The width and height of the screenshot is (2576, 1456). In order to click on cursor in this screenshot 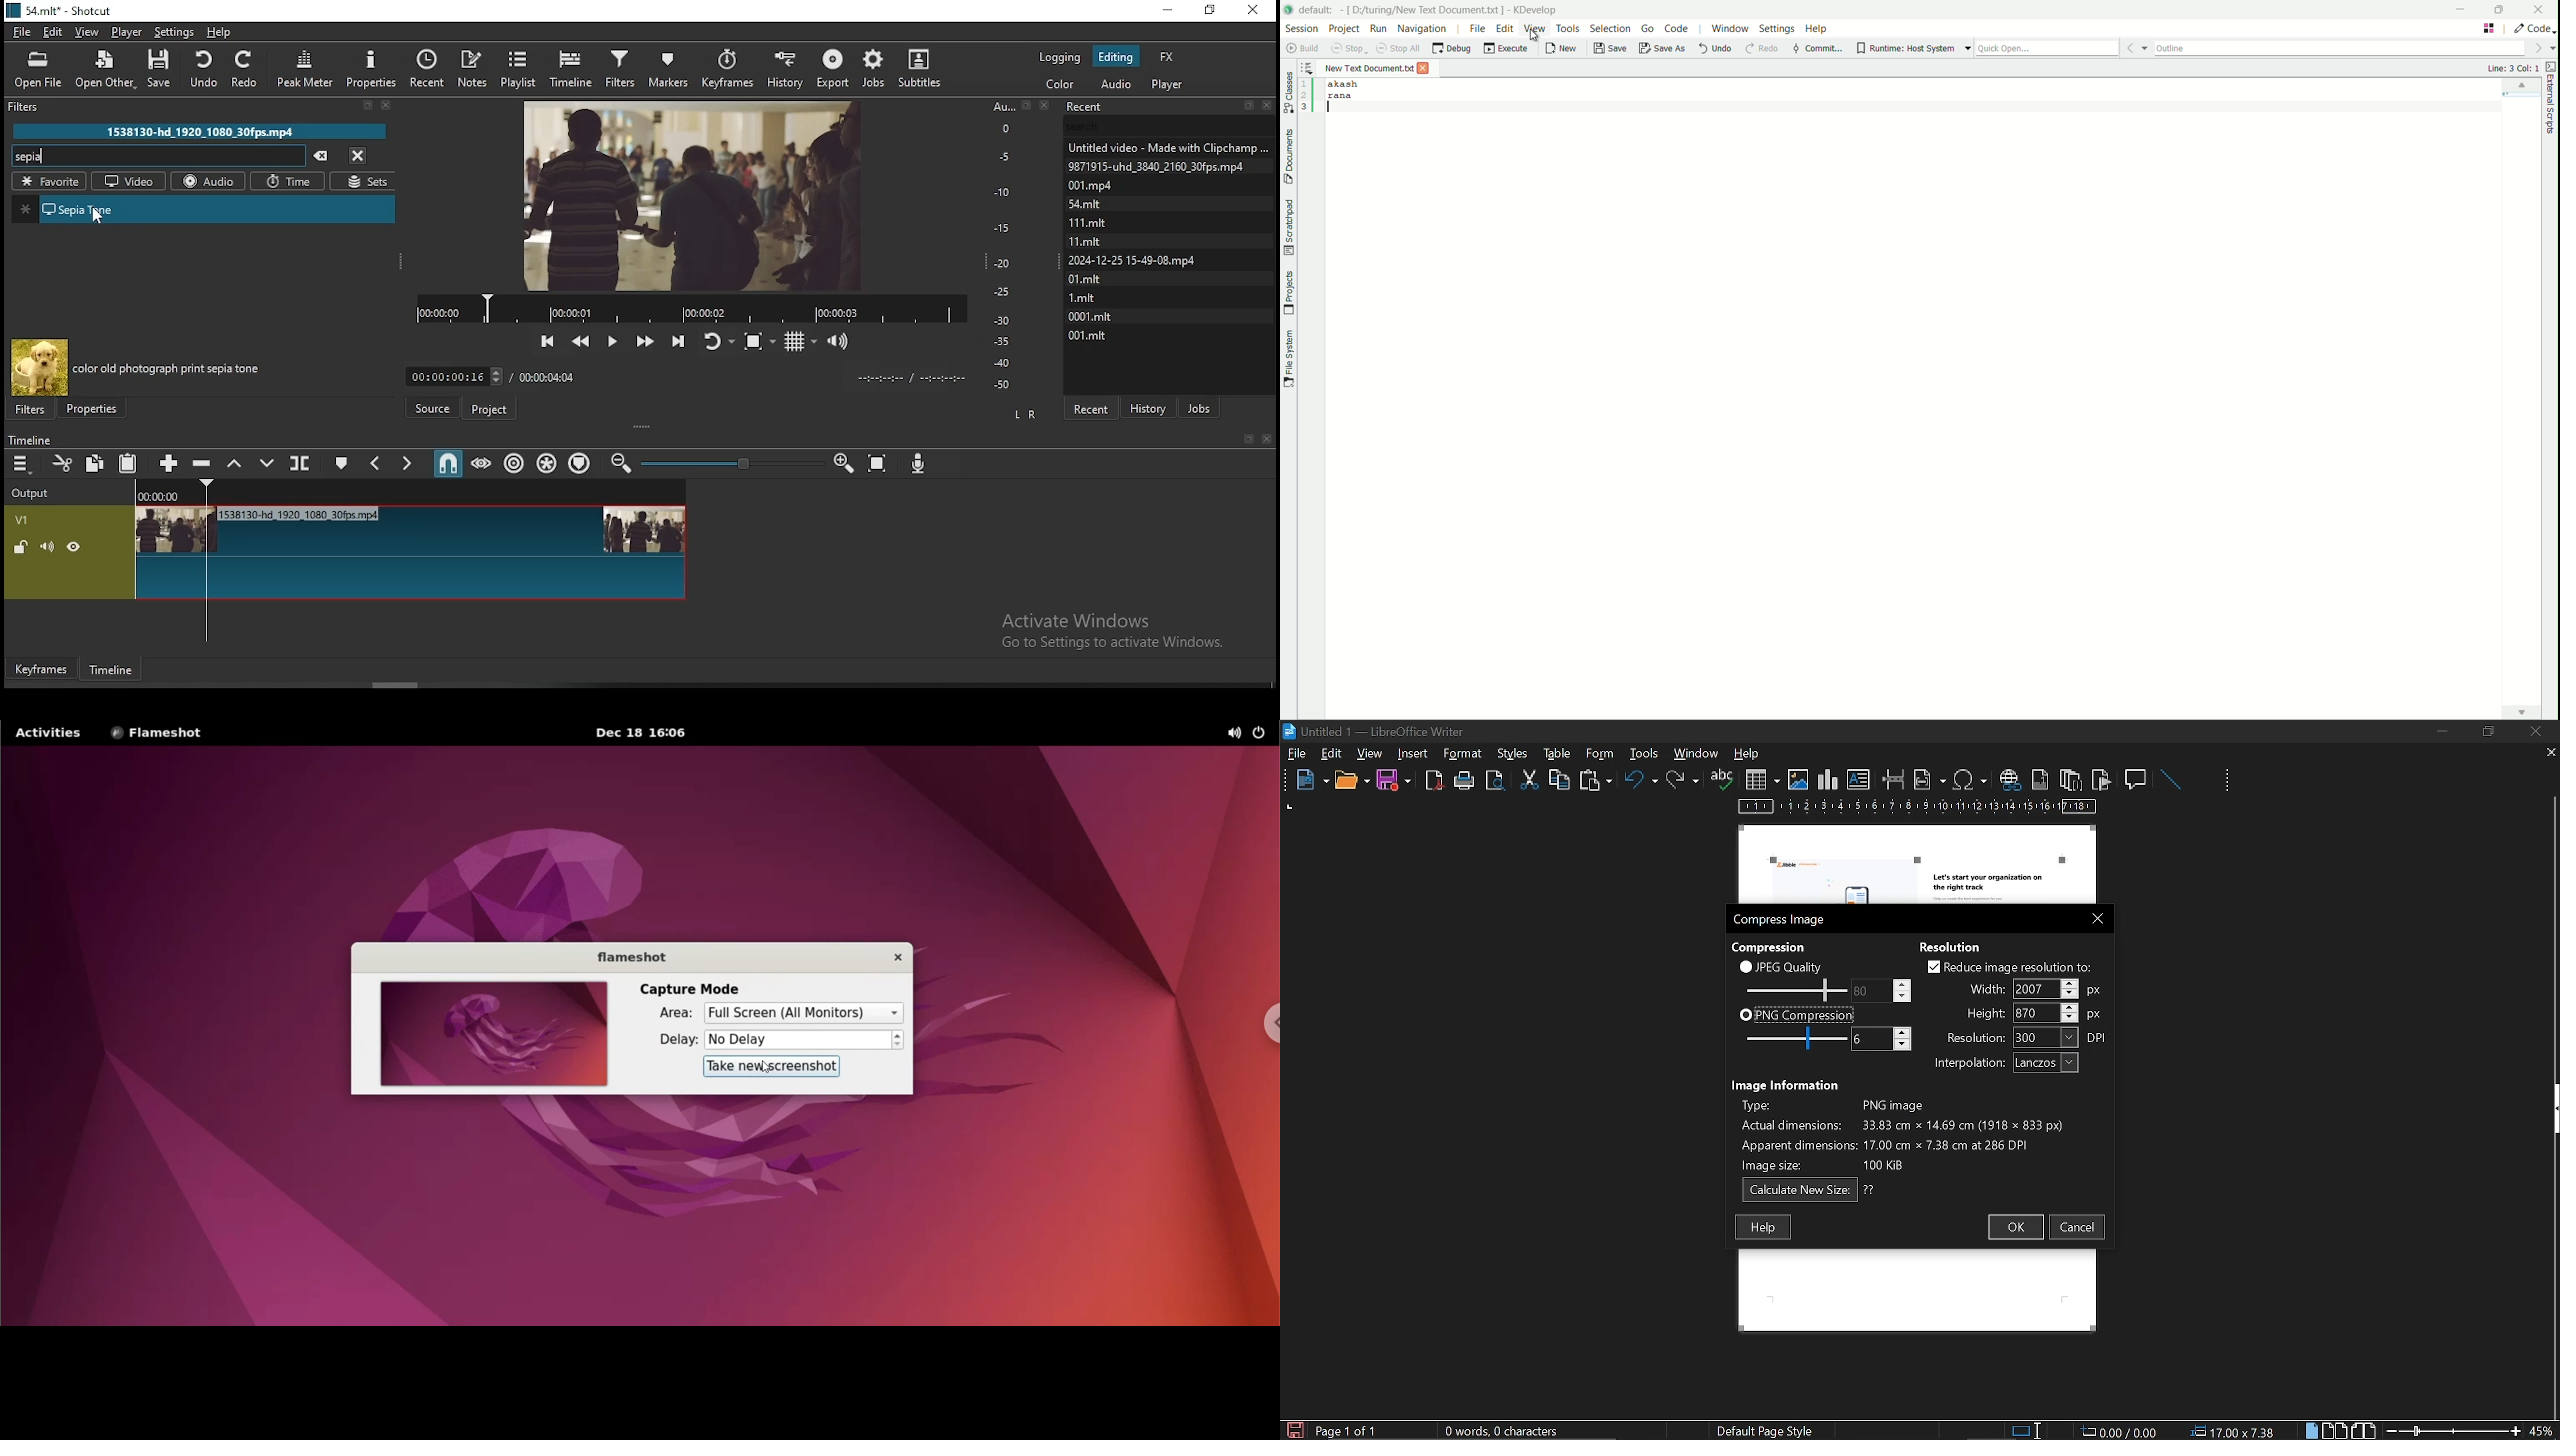, I will do `click(763, 1068)`.